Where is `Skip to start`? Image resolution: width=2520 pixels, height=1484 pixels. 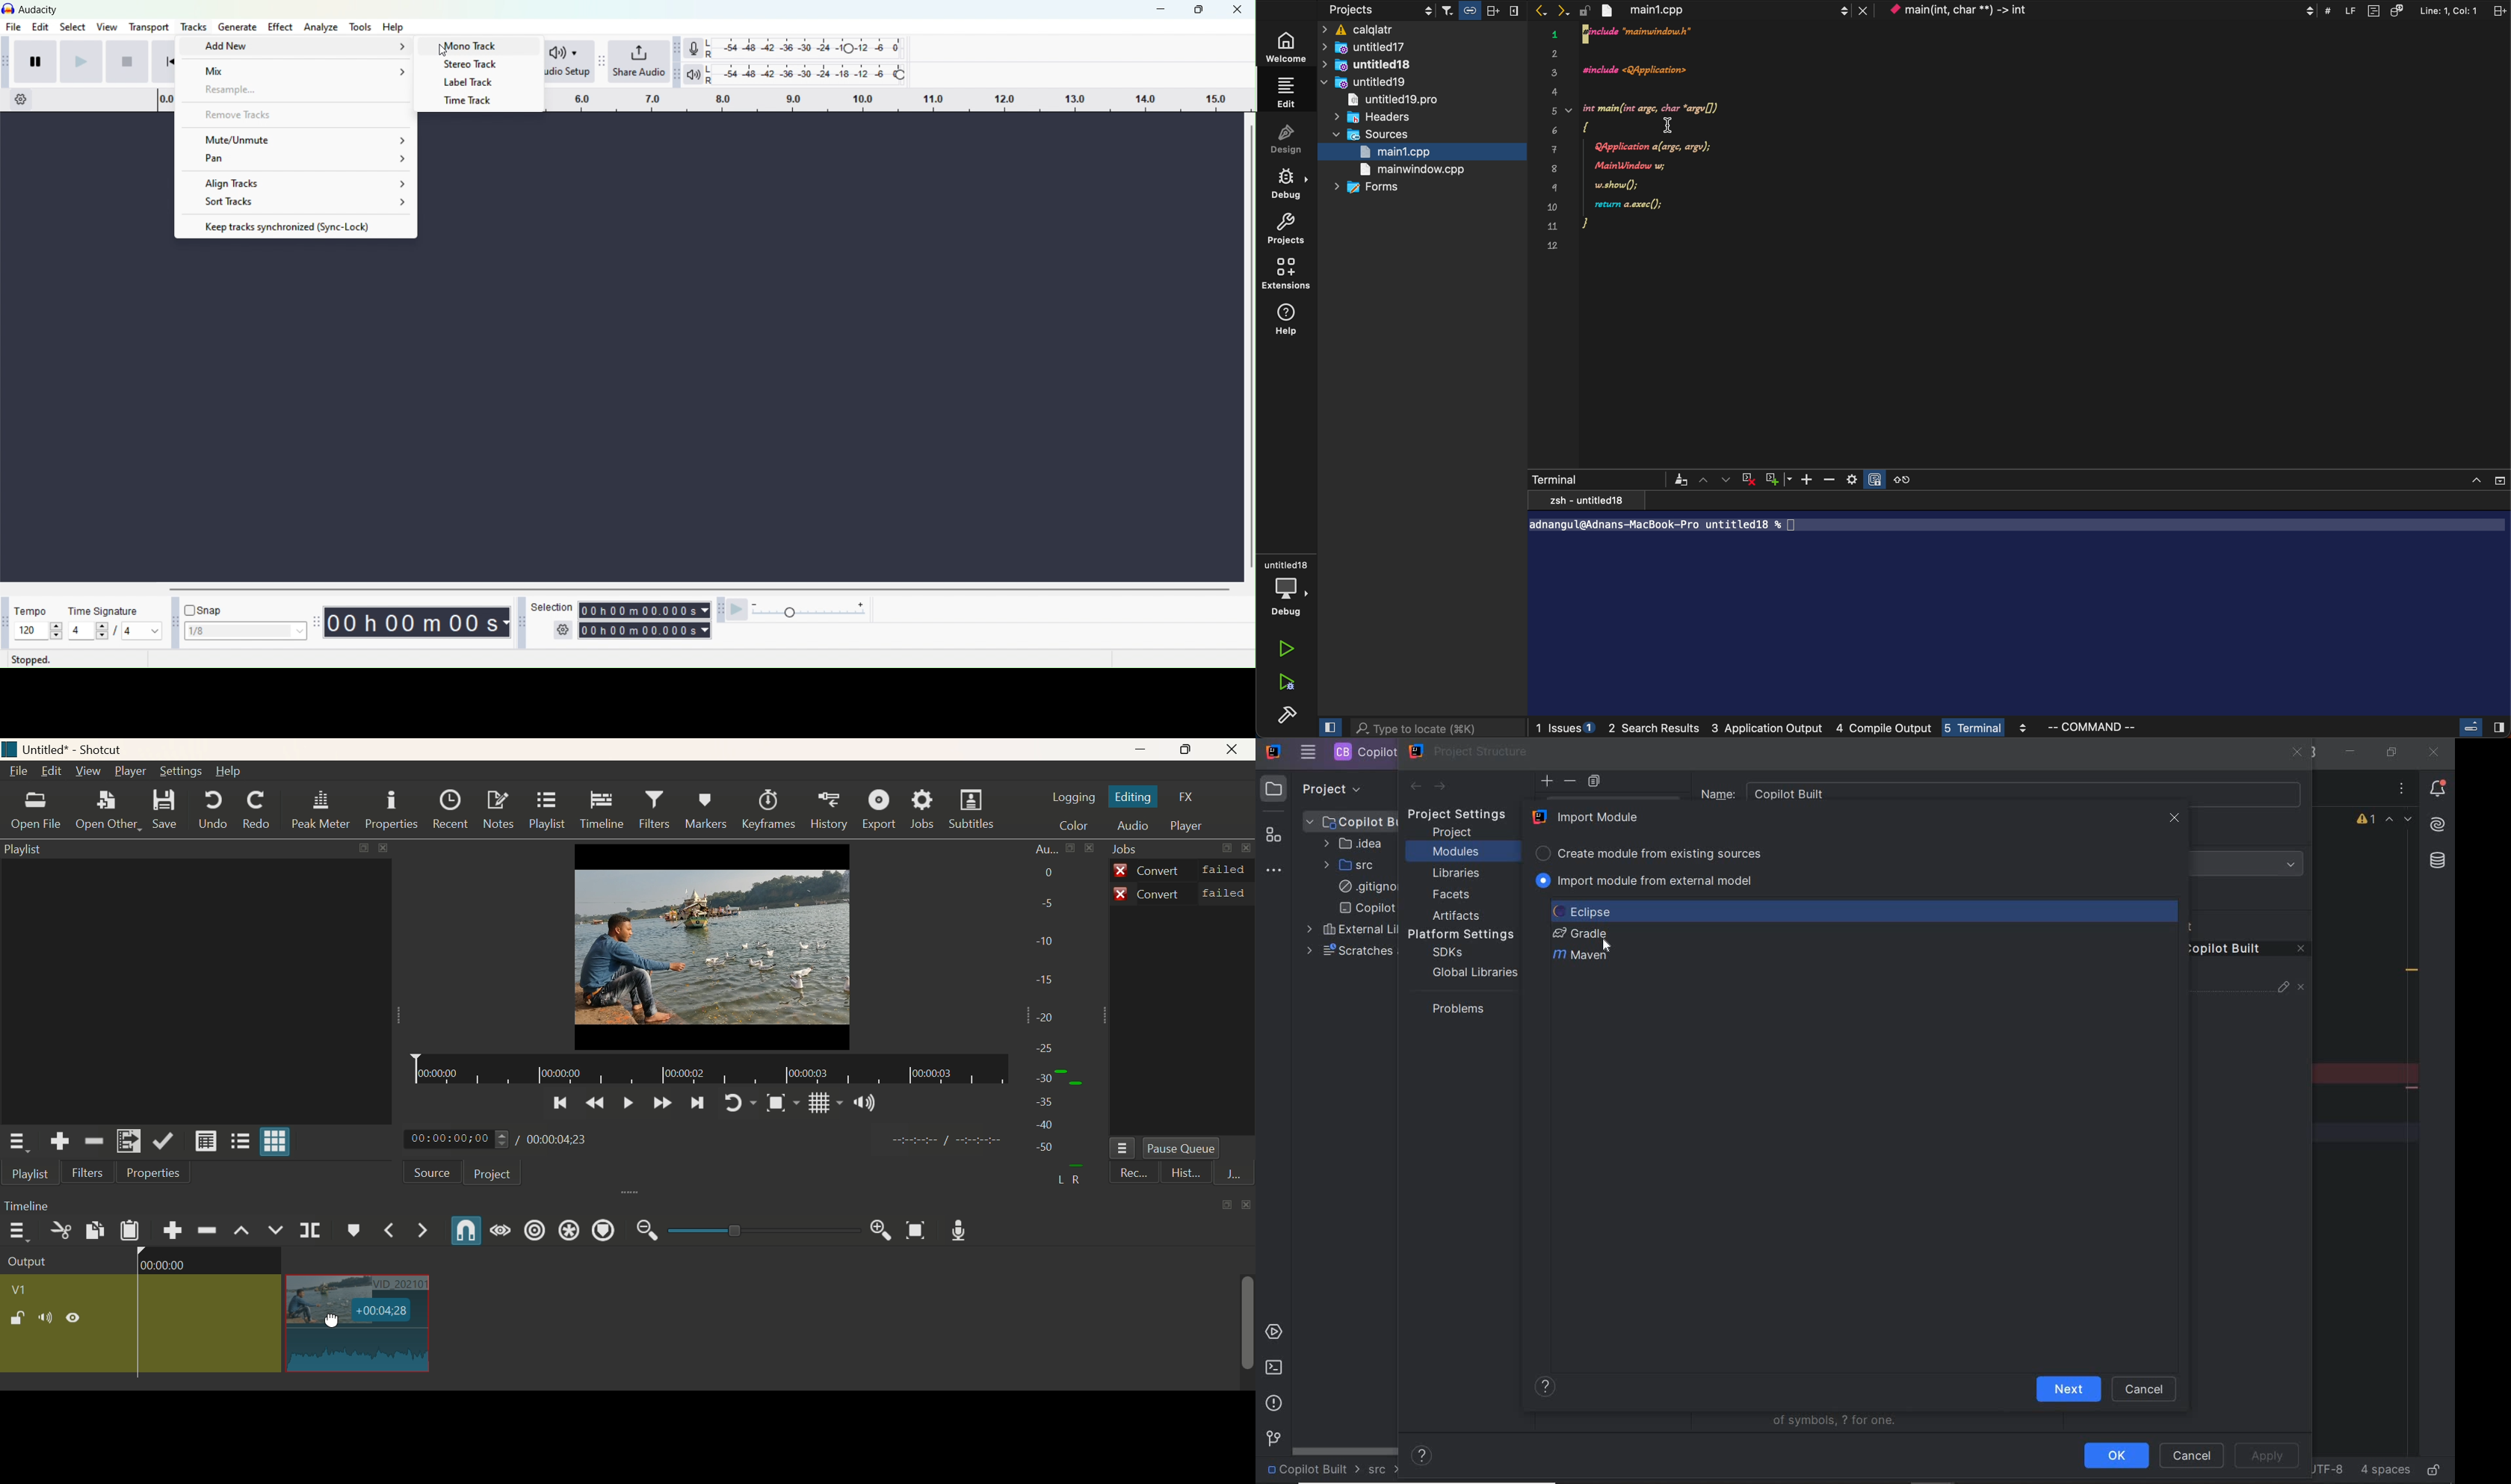
Skip to start is located at coordinates (127, 62).